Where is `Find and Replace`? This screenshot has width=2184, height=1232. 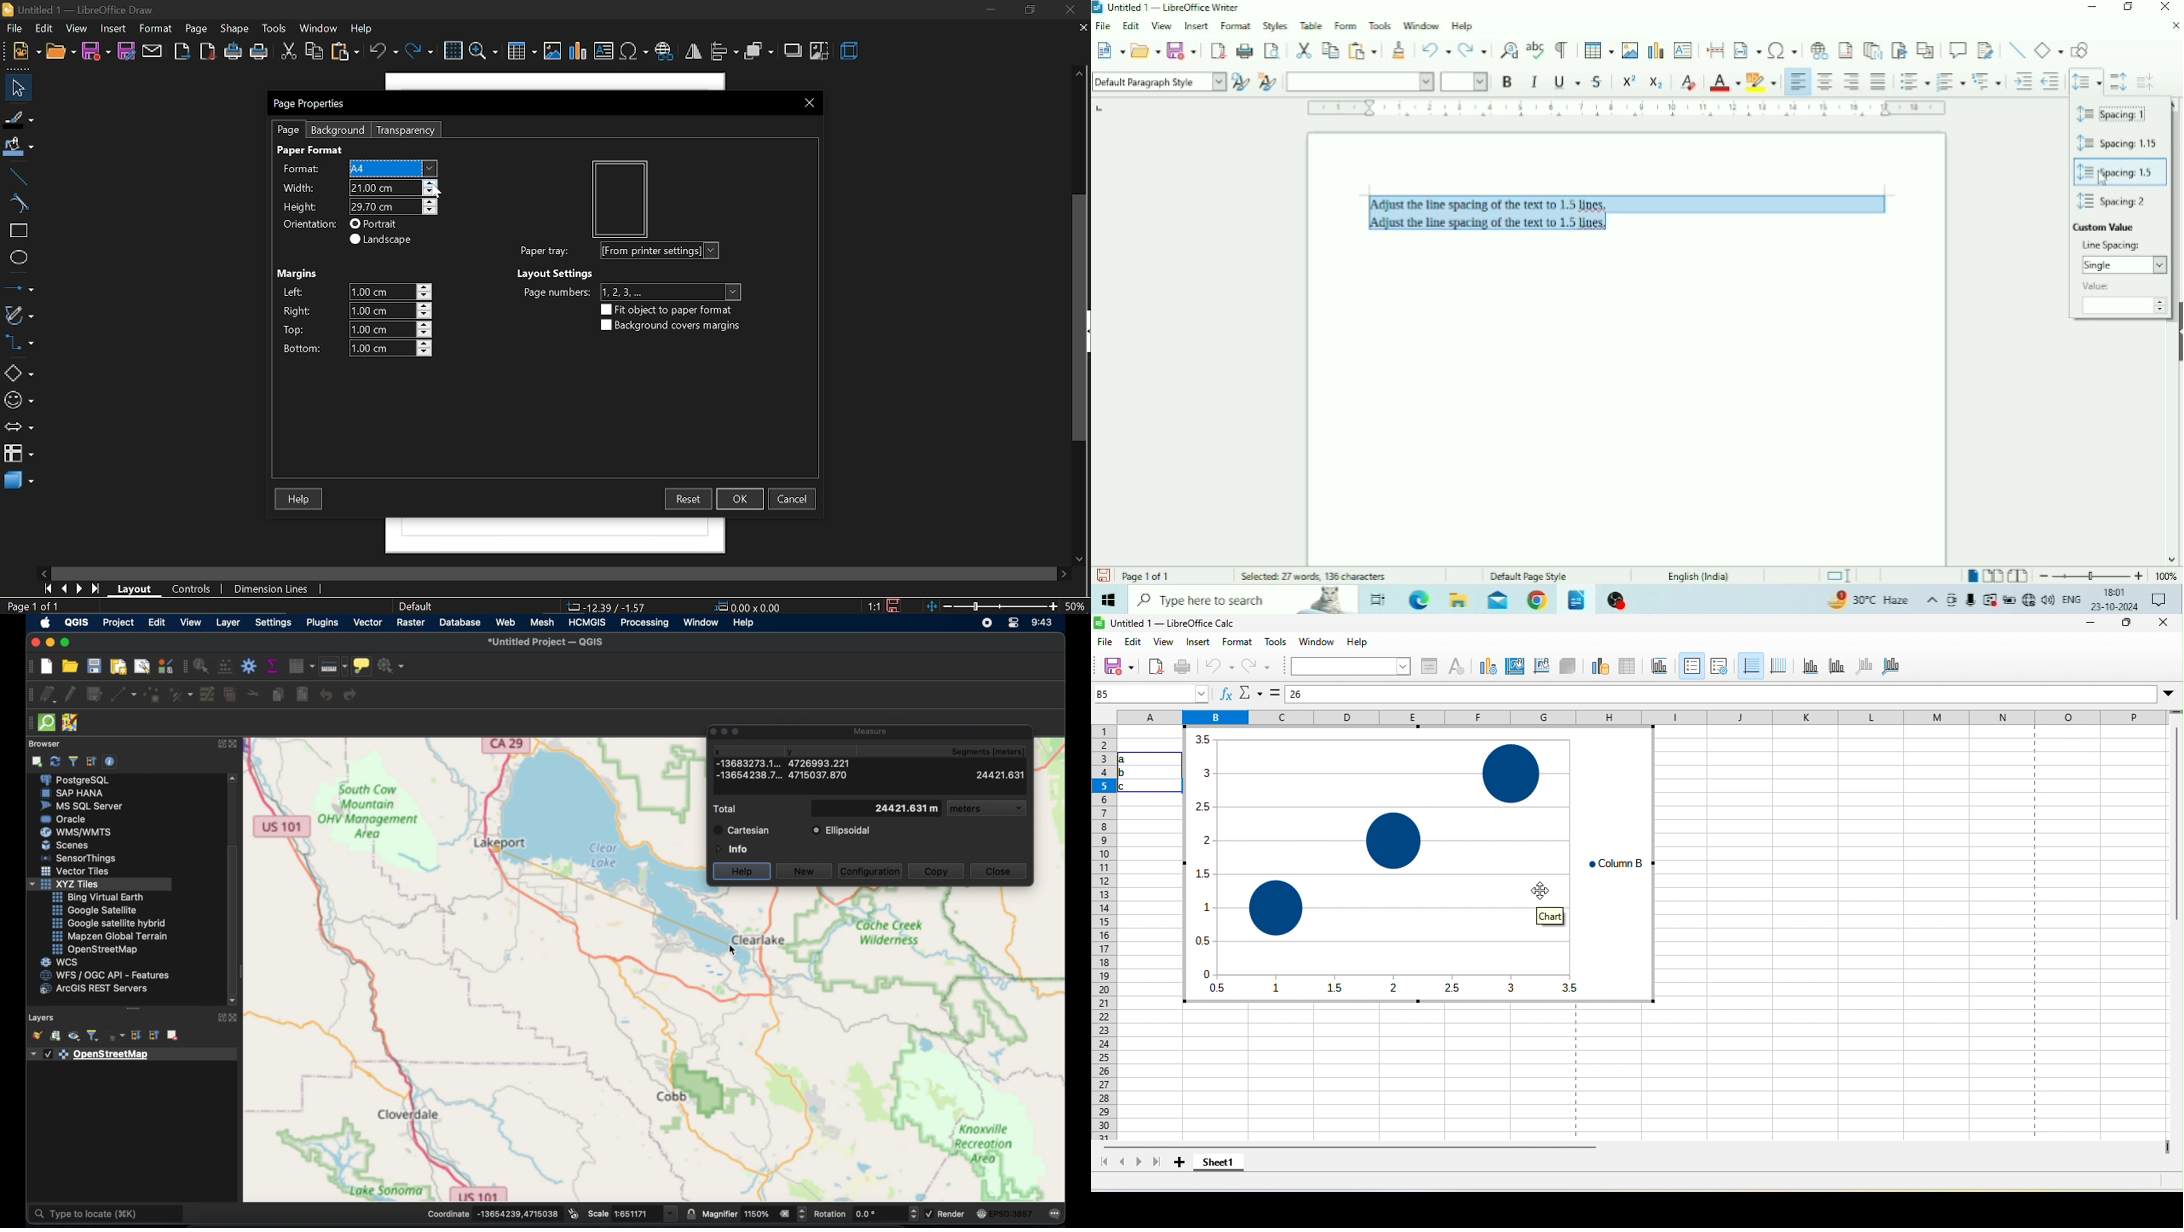
Find and Replace is located at coordinates (1508, 49).